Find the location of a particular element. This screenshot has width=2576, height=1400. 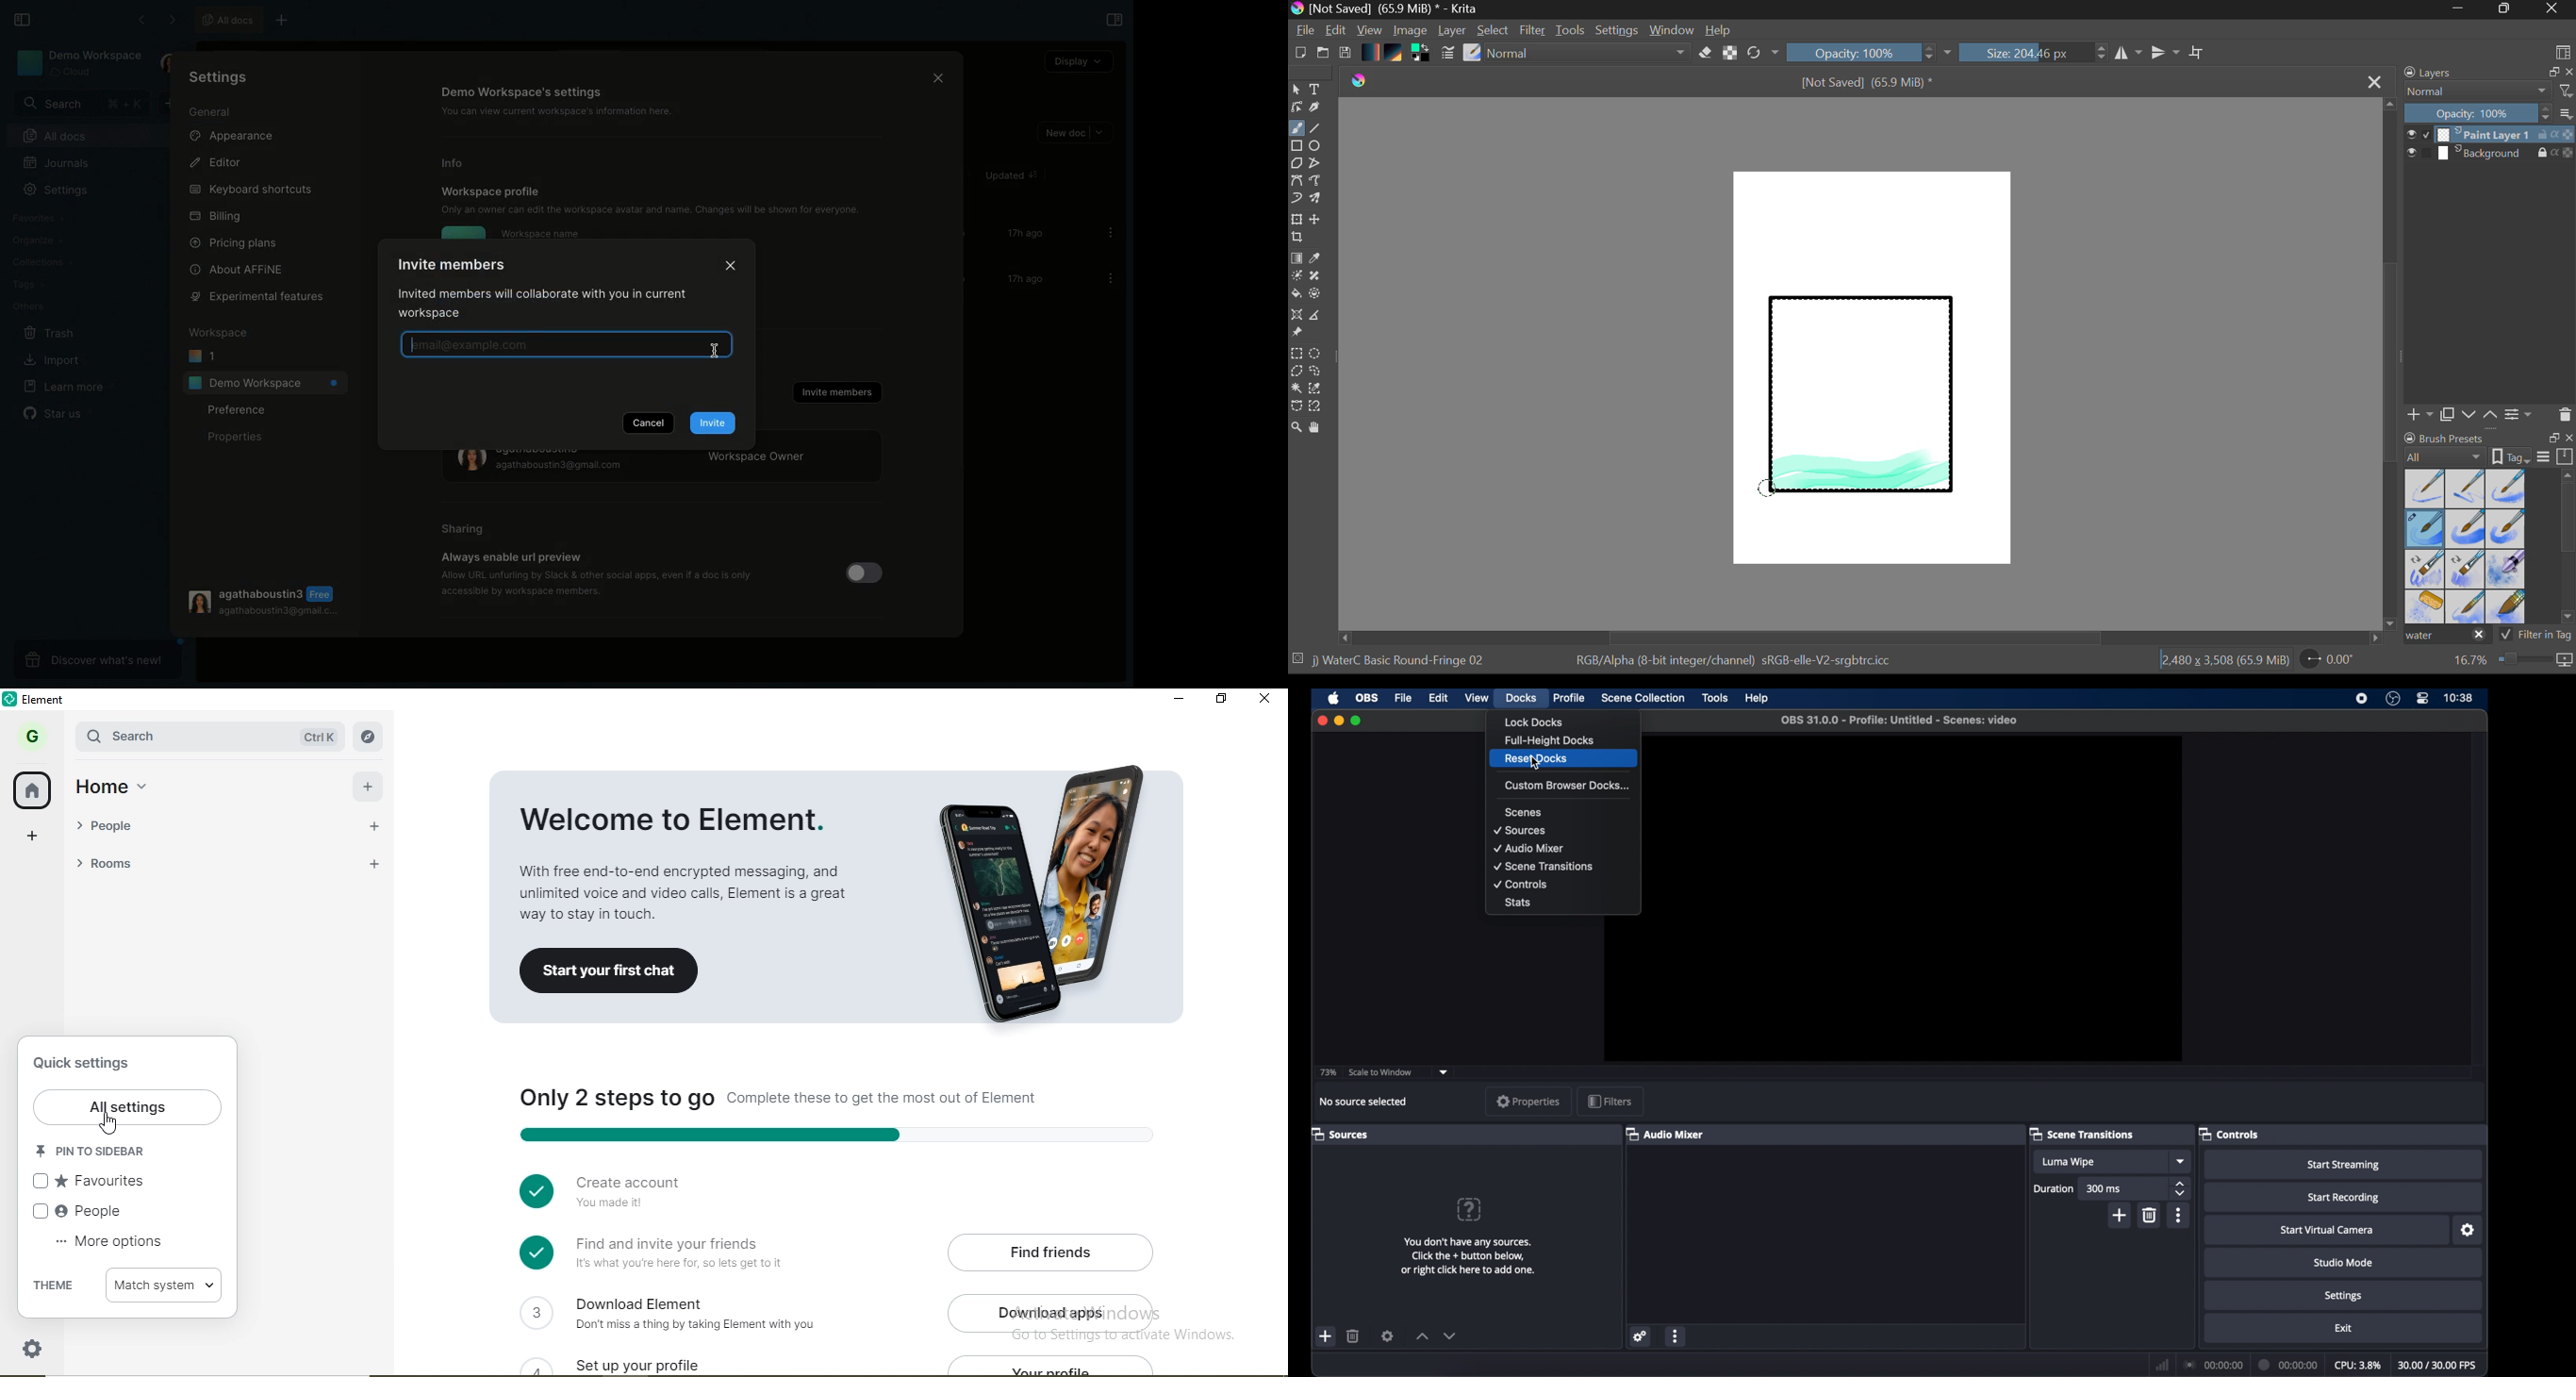

Water C - Wet is located at coordinates (2467, 489).